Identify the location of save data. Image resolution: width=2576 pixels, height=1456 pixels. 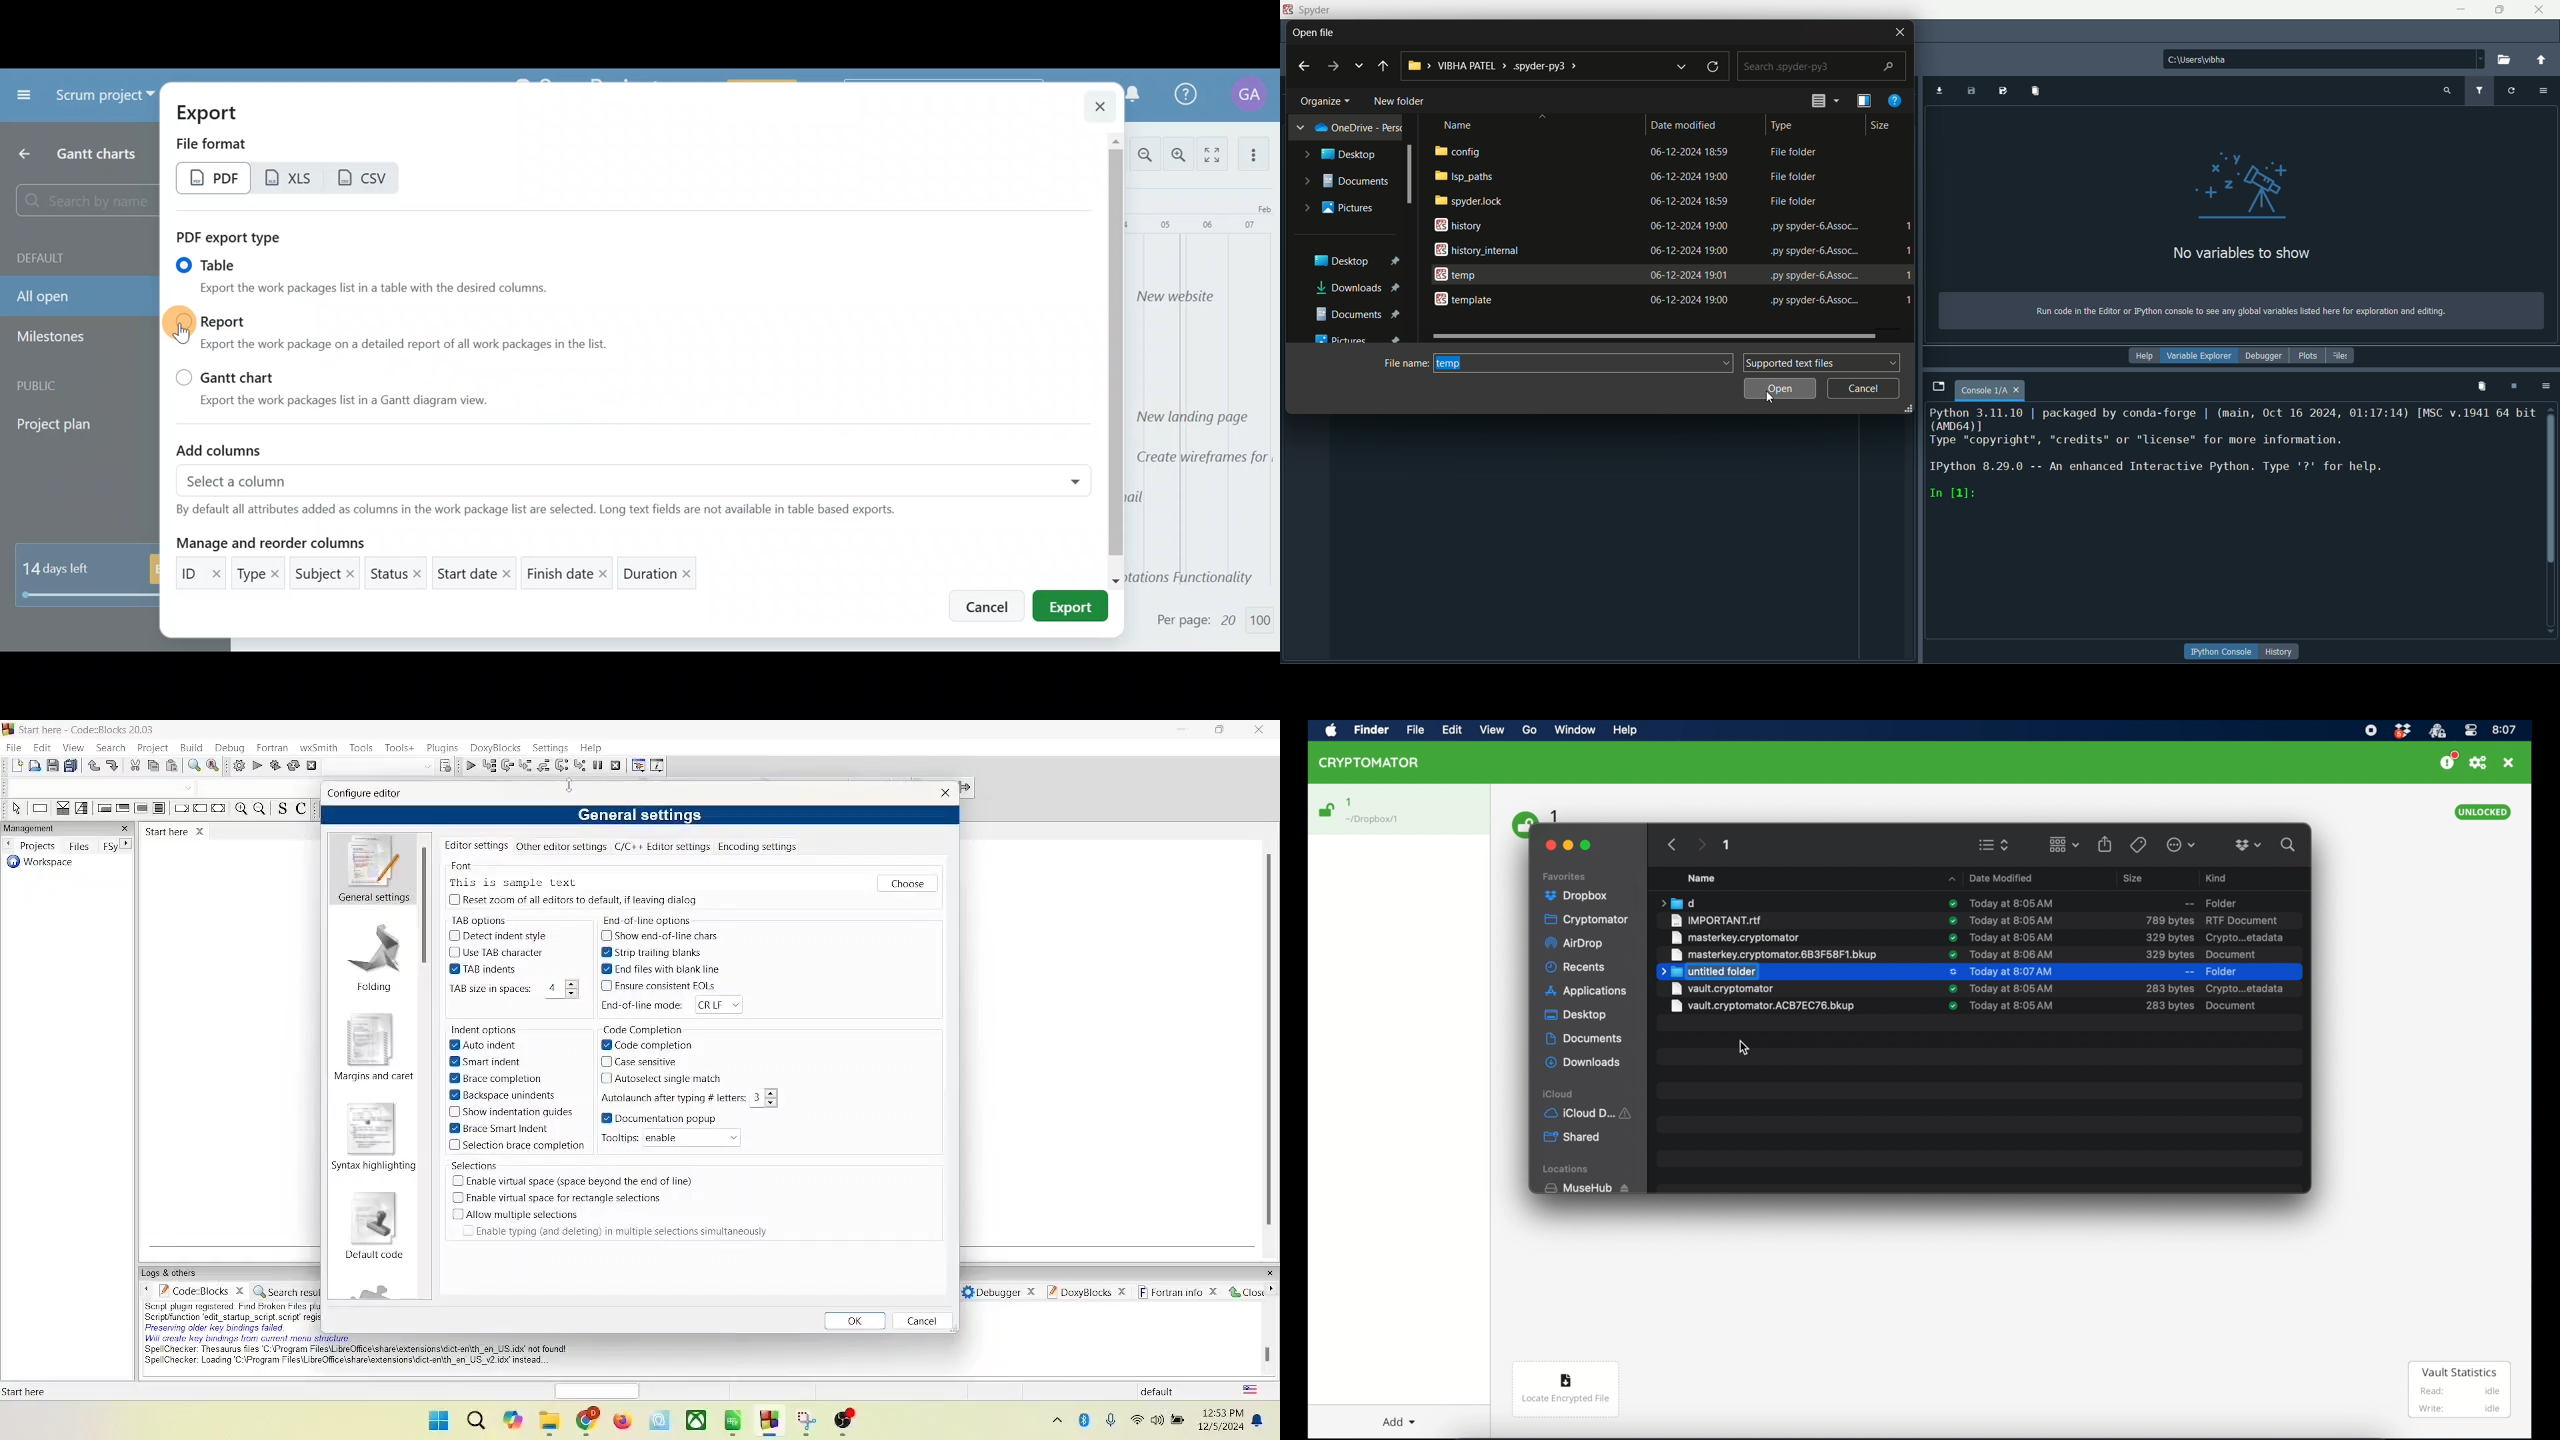
(1973, 91).